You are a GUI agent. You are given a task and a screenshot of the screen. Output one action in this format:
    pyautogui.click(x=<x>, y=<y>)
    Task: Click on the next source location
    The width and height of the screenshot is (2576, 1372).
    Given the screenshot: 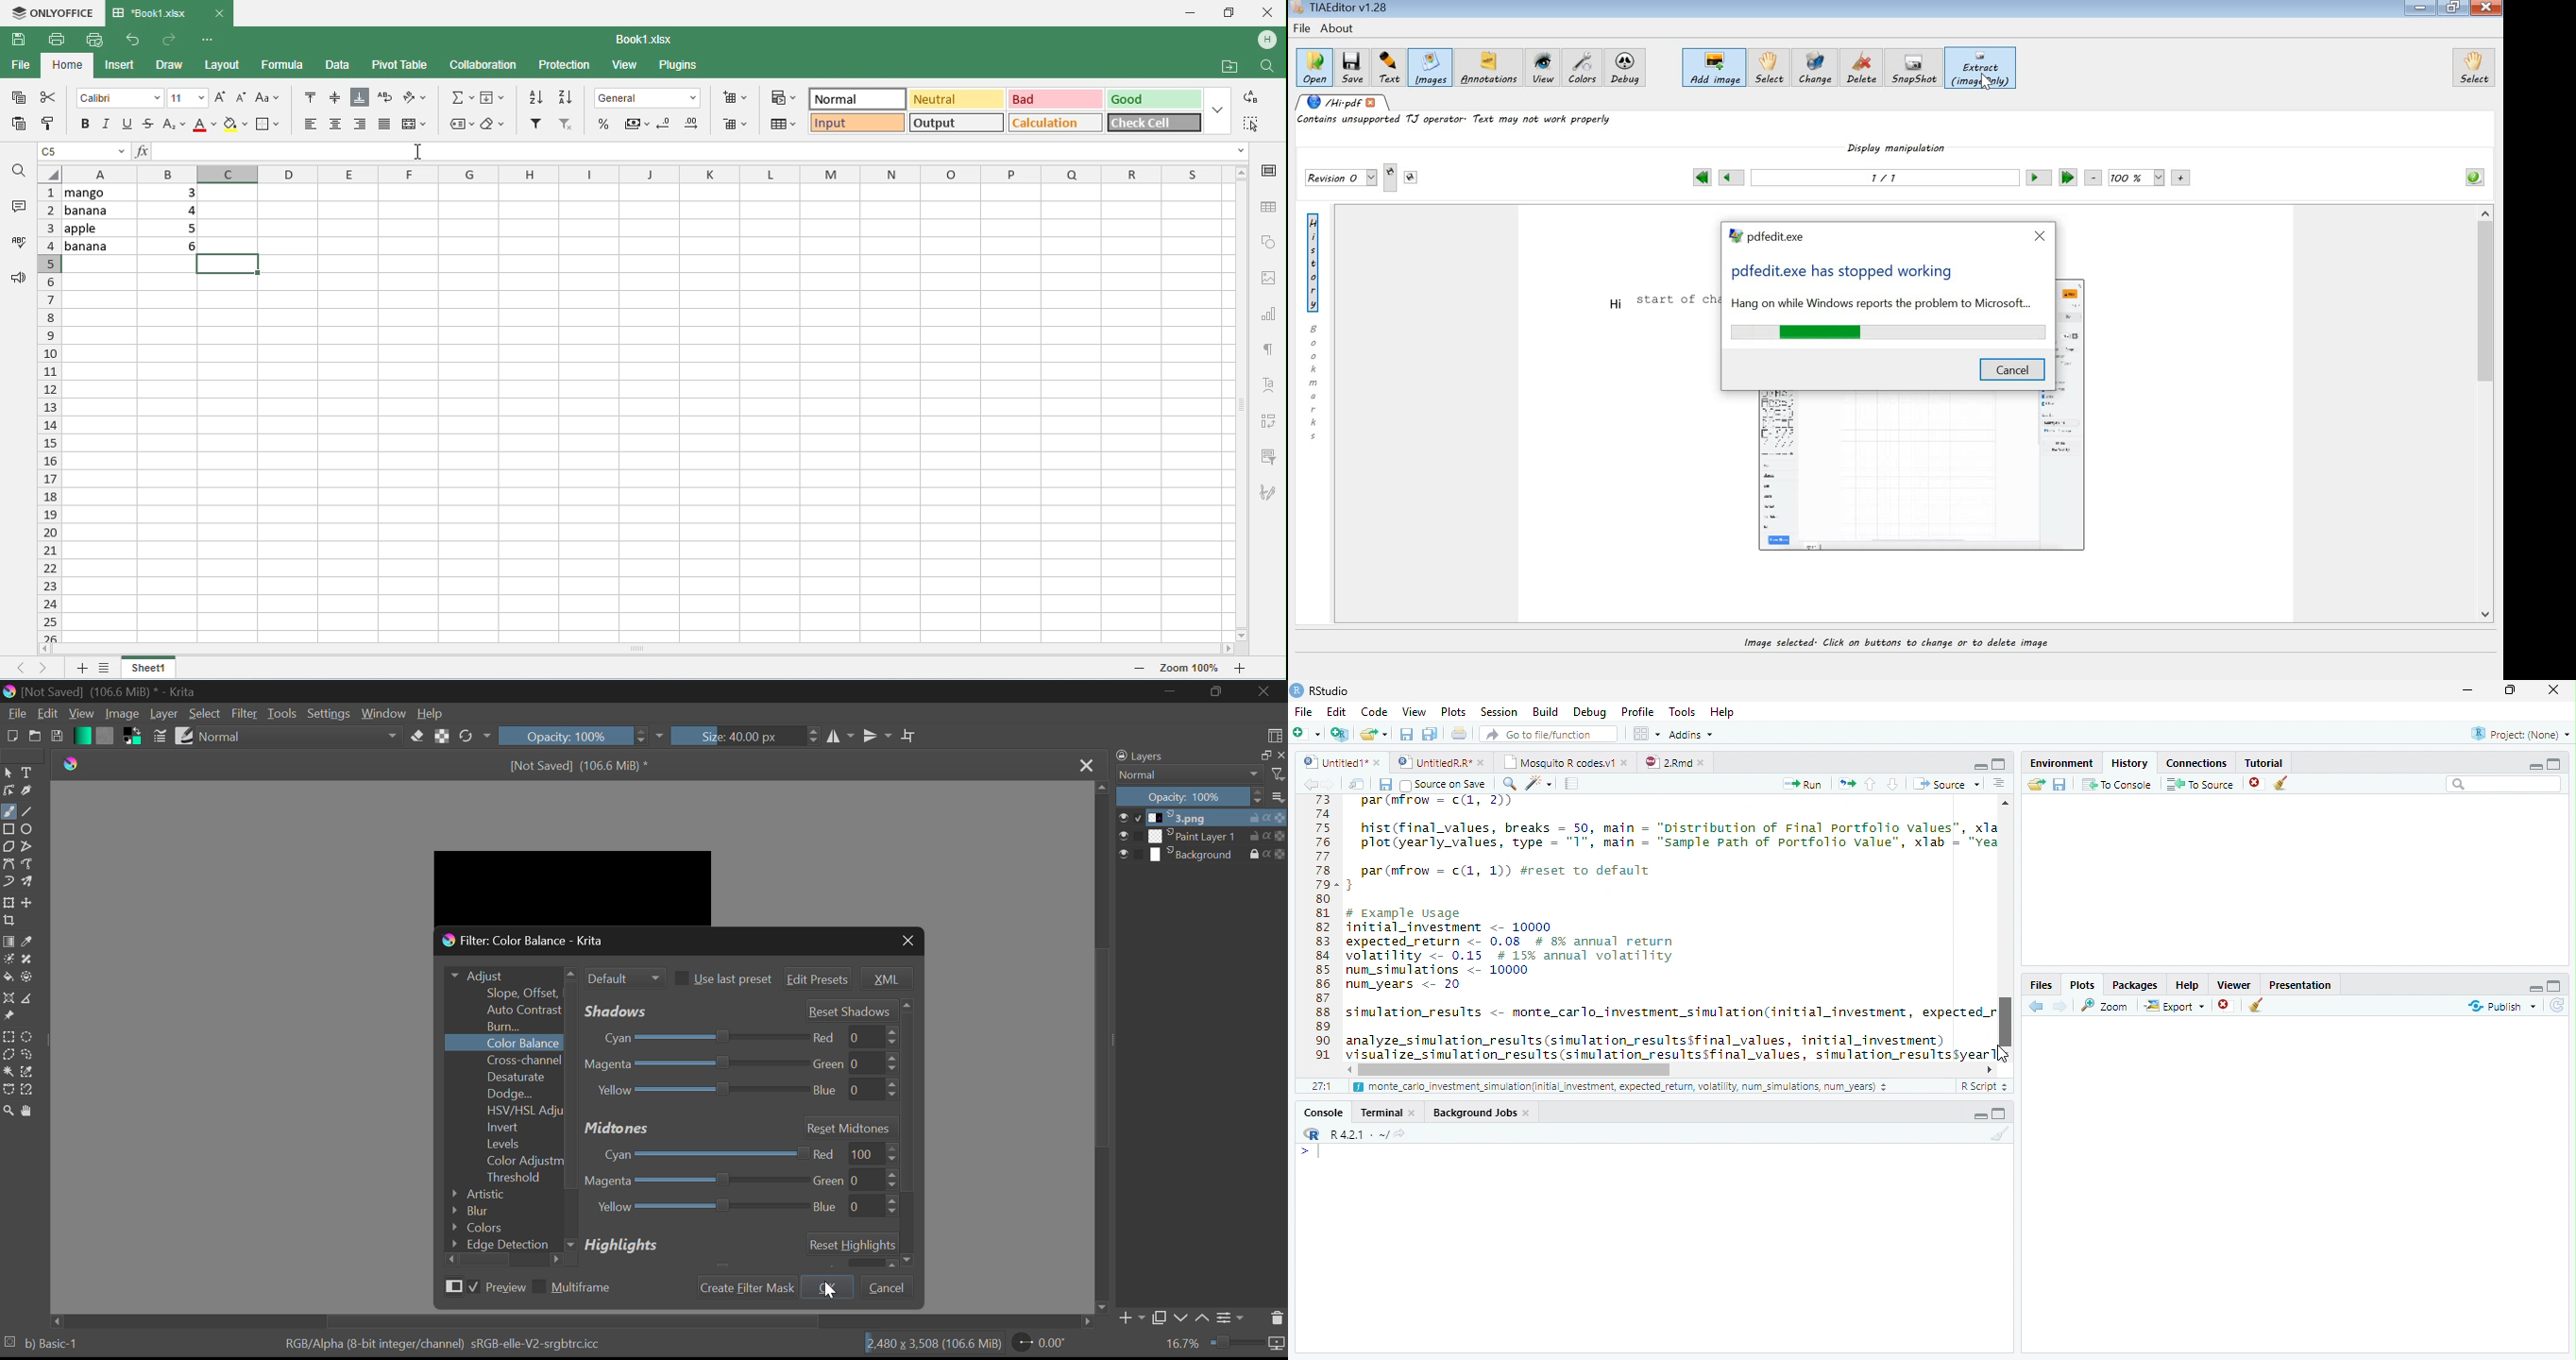 What is the action you would take?
    pyautogui.click(x=1330, y=784)
    